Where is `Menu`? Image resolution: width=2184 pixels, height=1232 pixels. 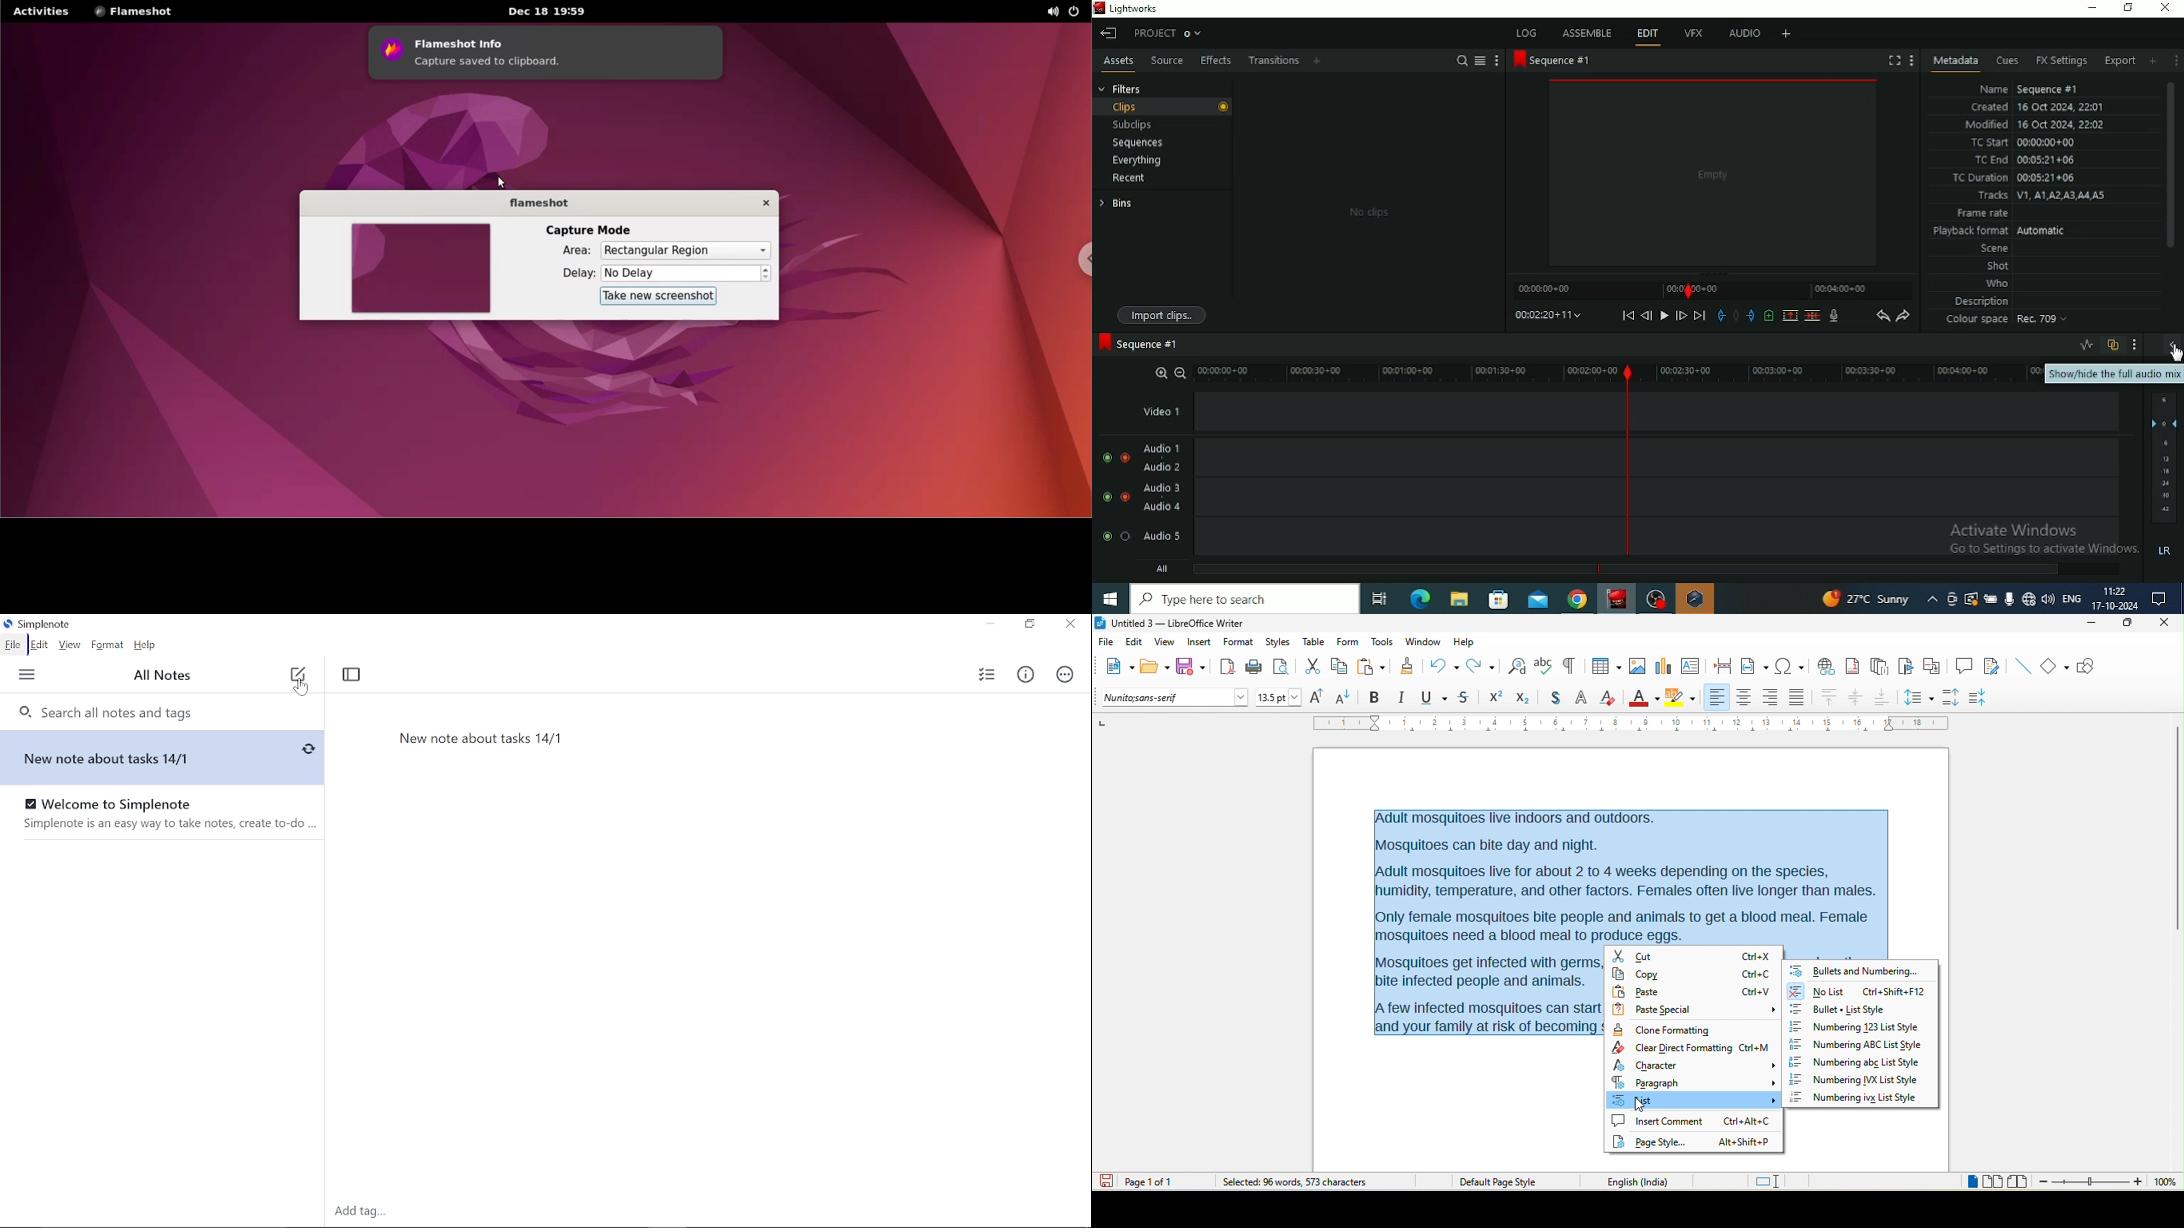 Menu is located at coordinates (28, 675).